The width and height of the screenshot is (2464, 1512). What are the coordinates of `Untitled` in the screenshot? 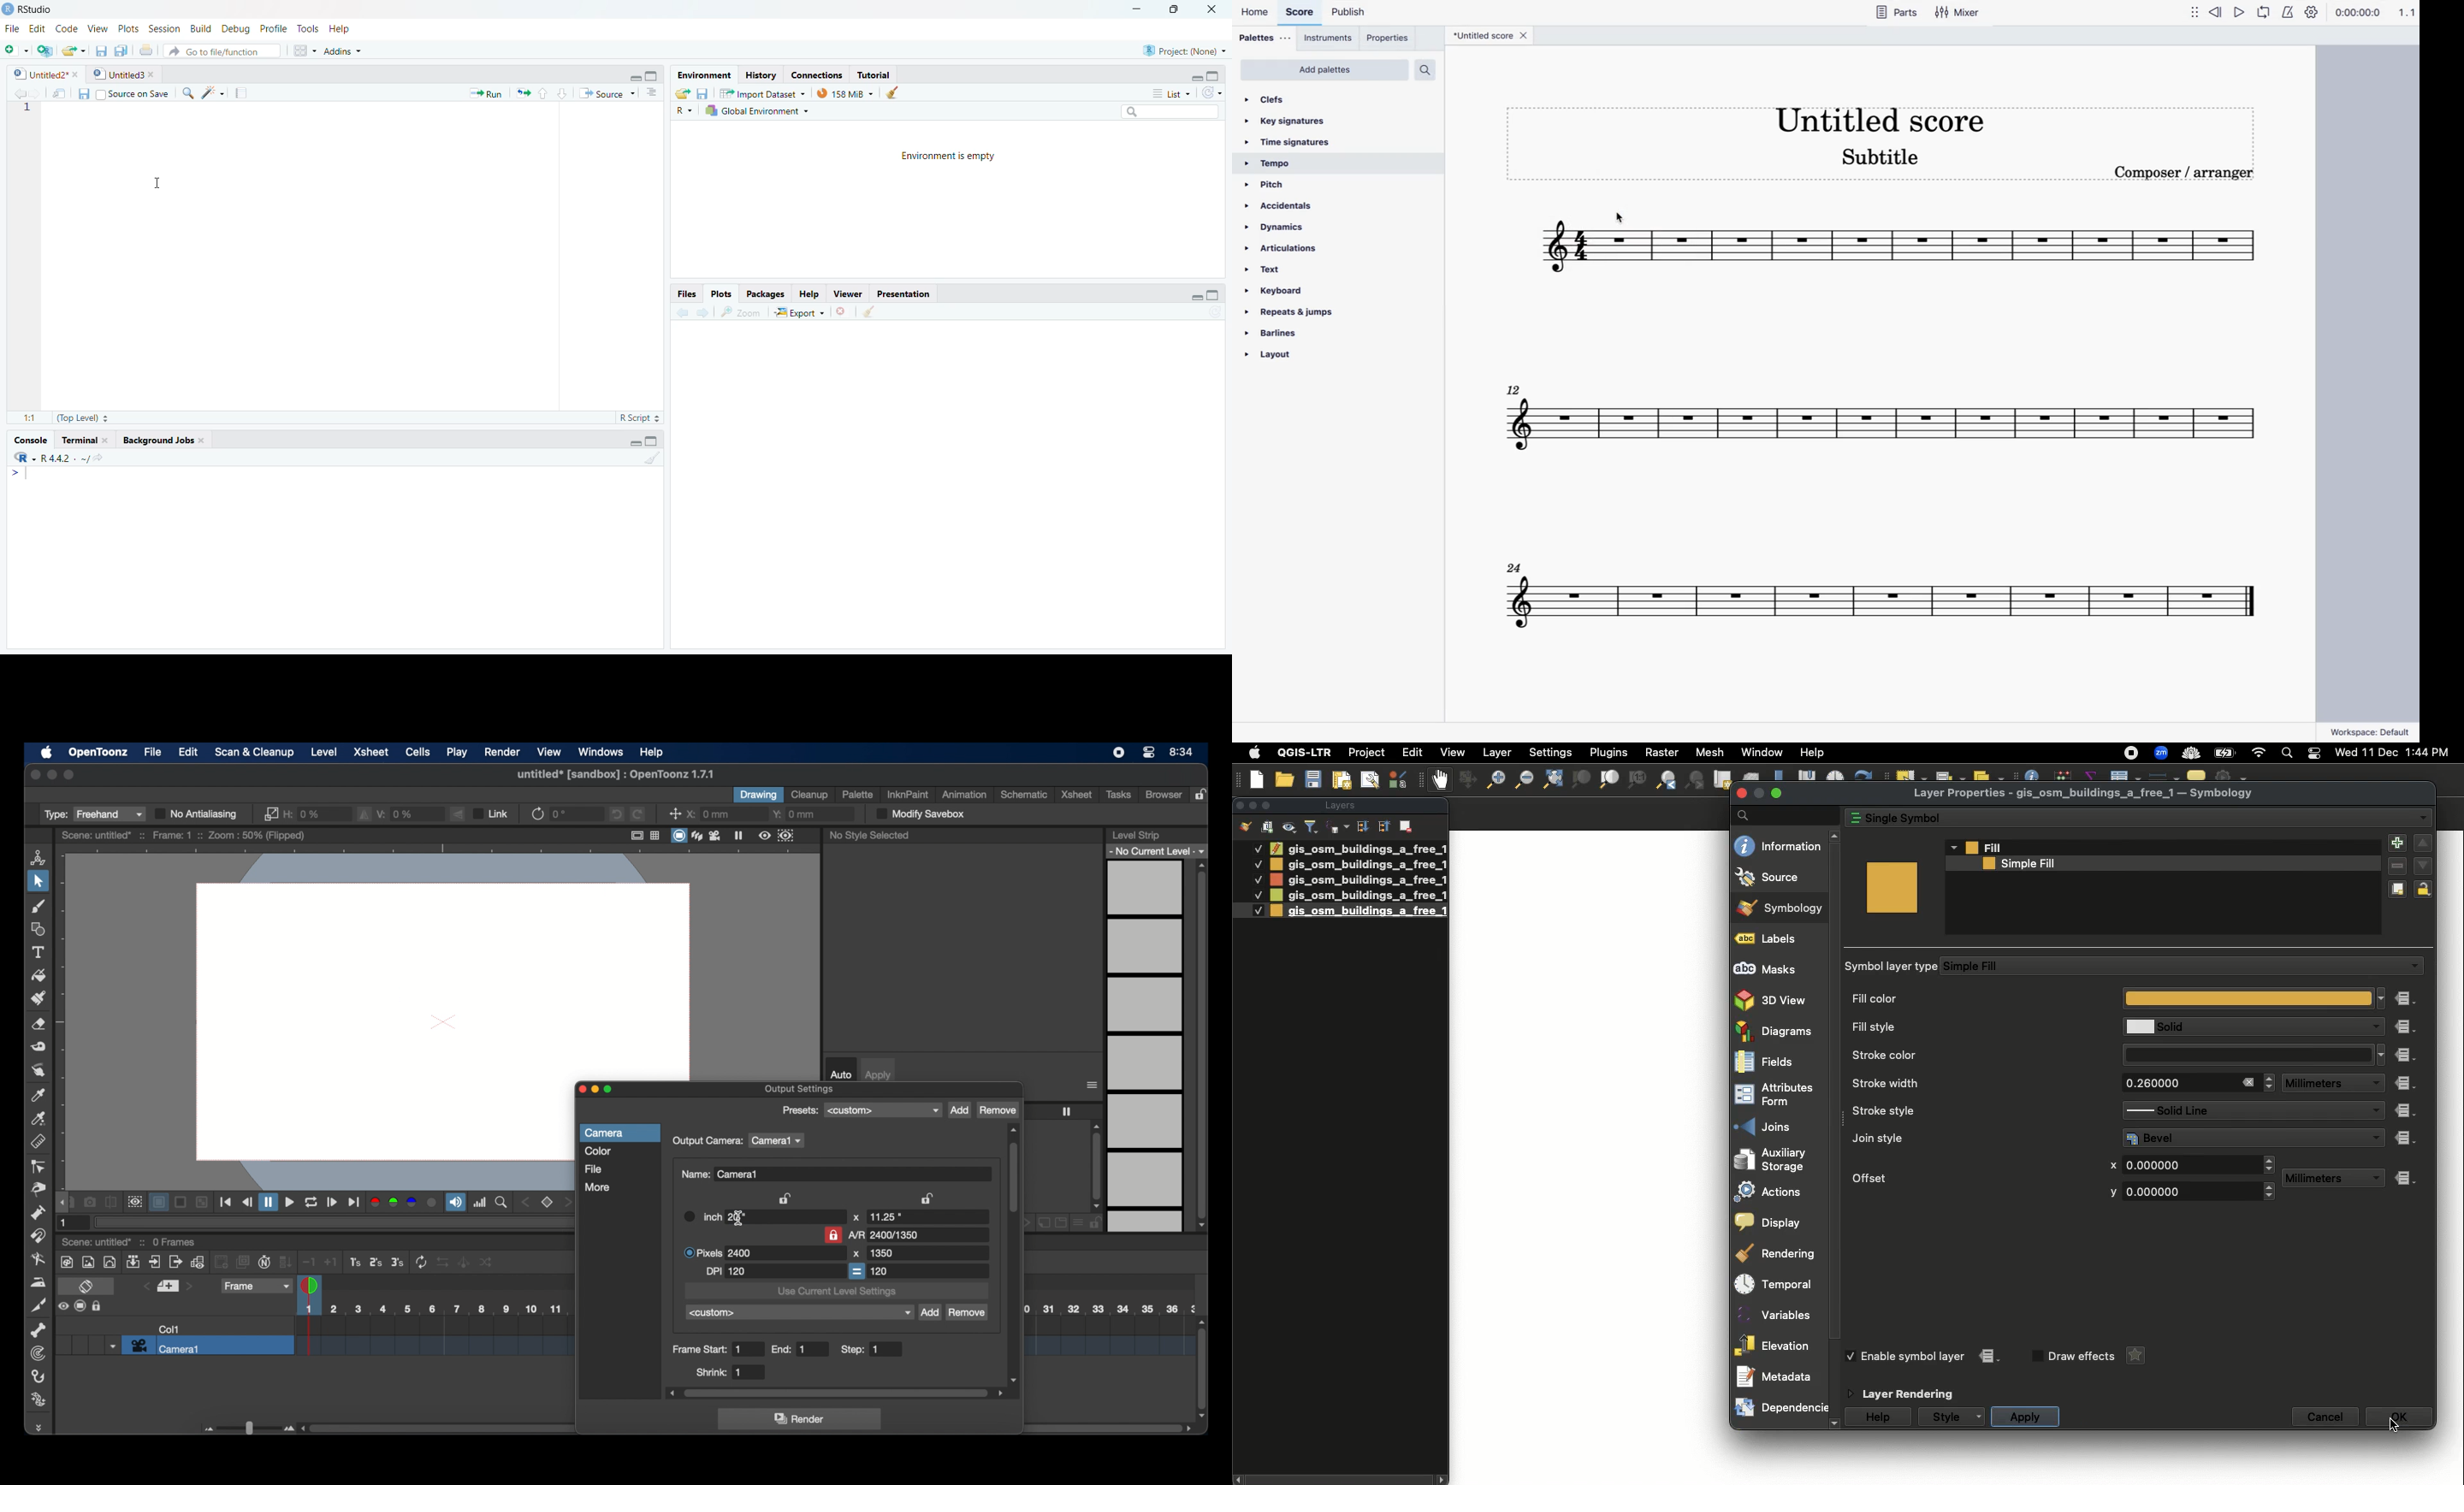 It's located at (126, 73).